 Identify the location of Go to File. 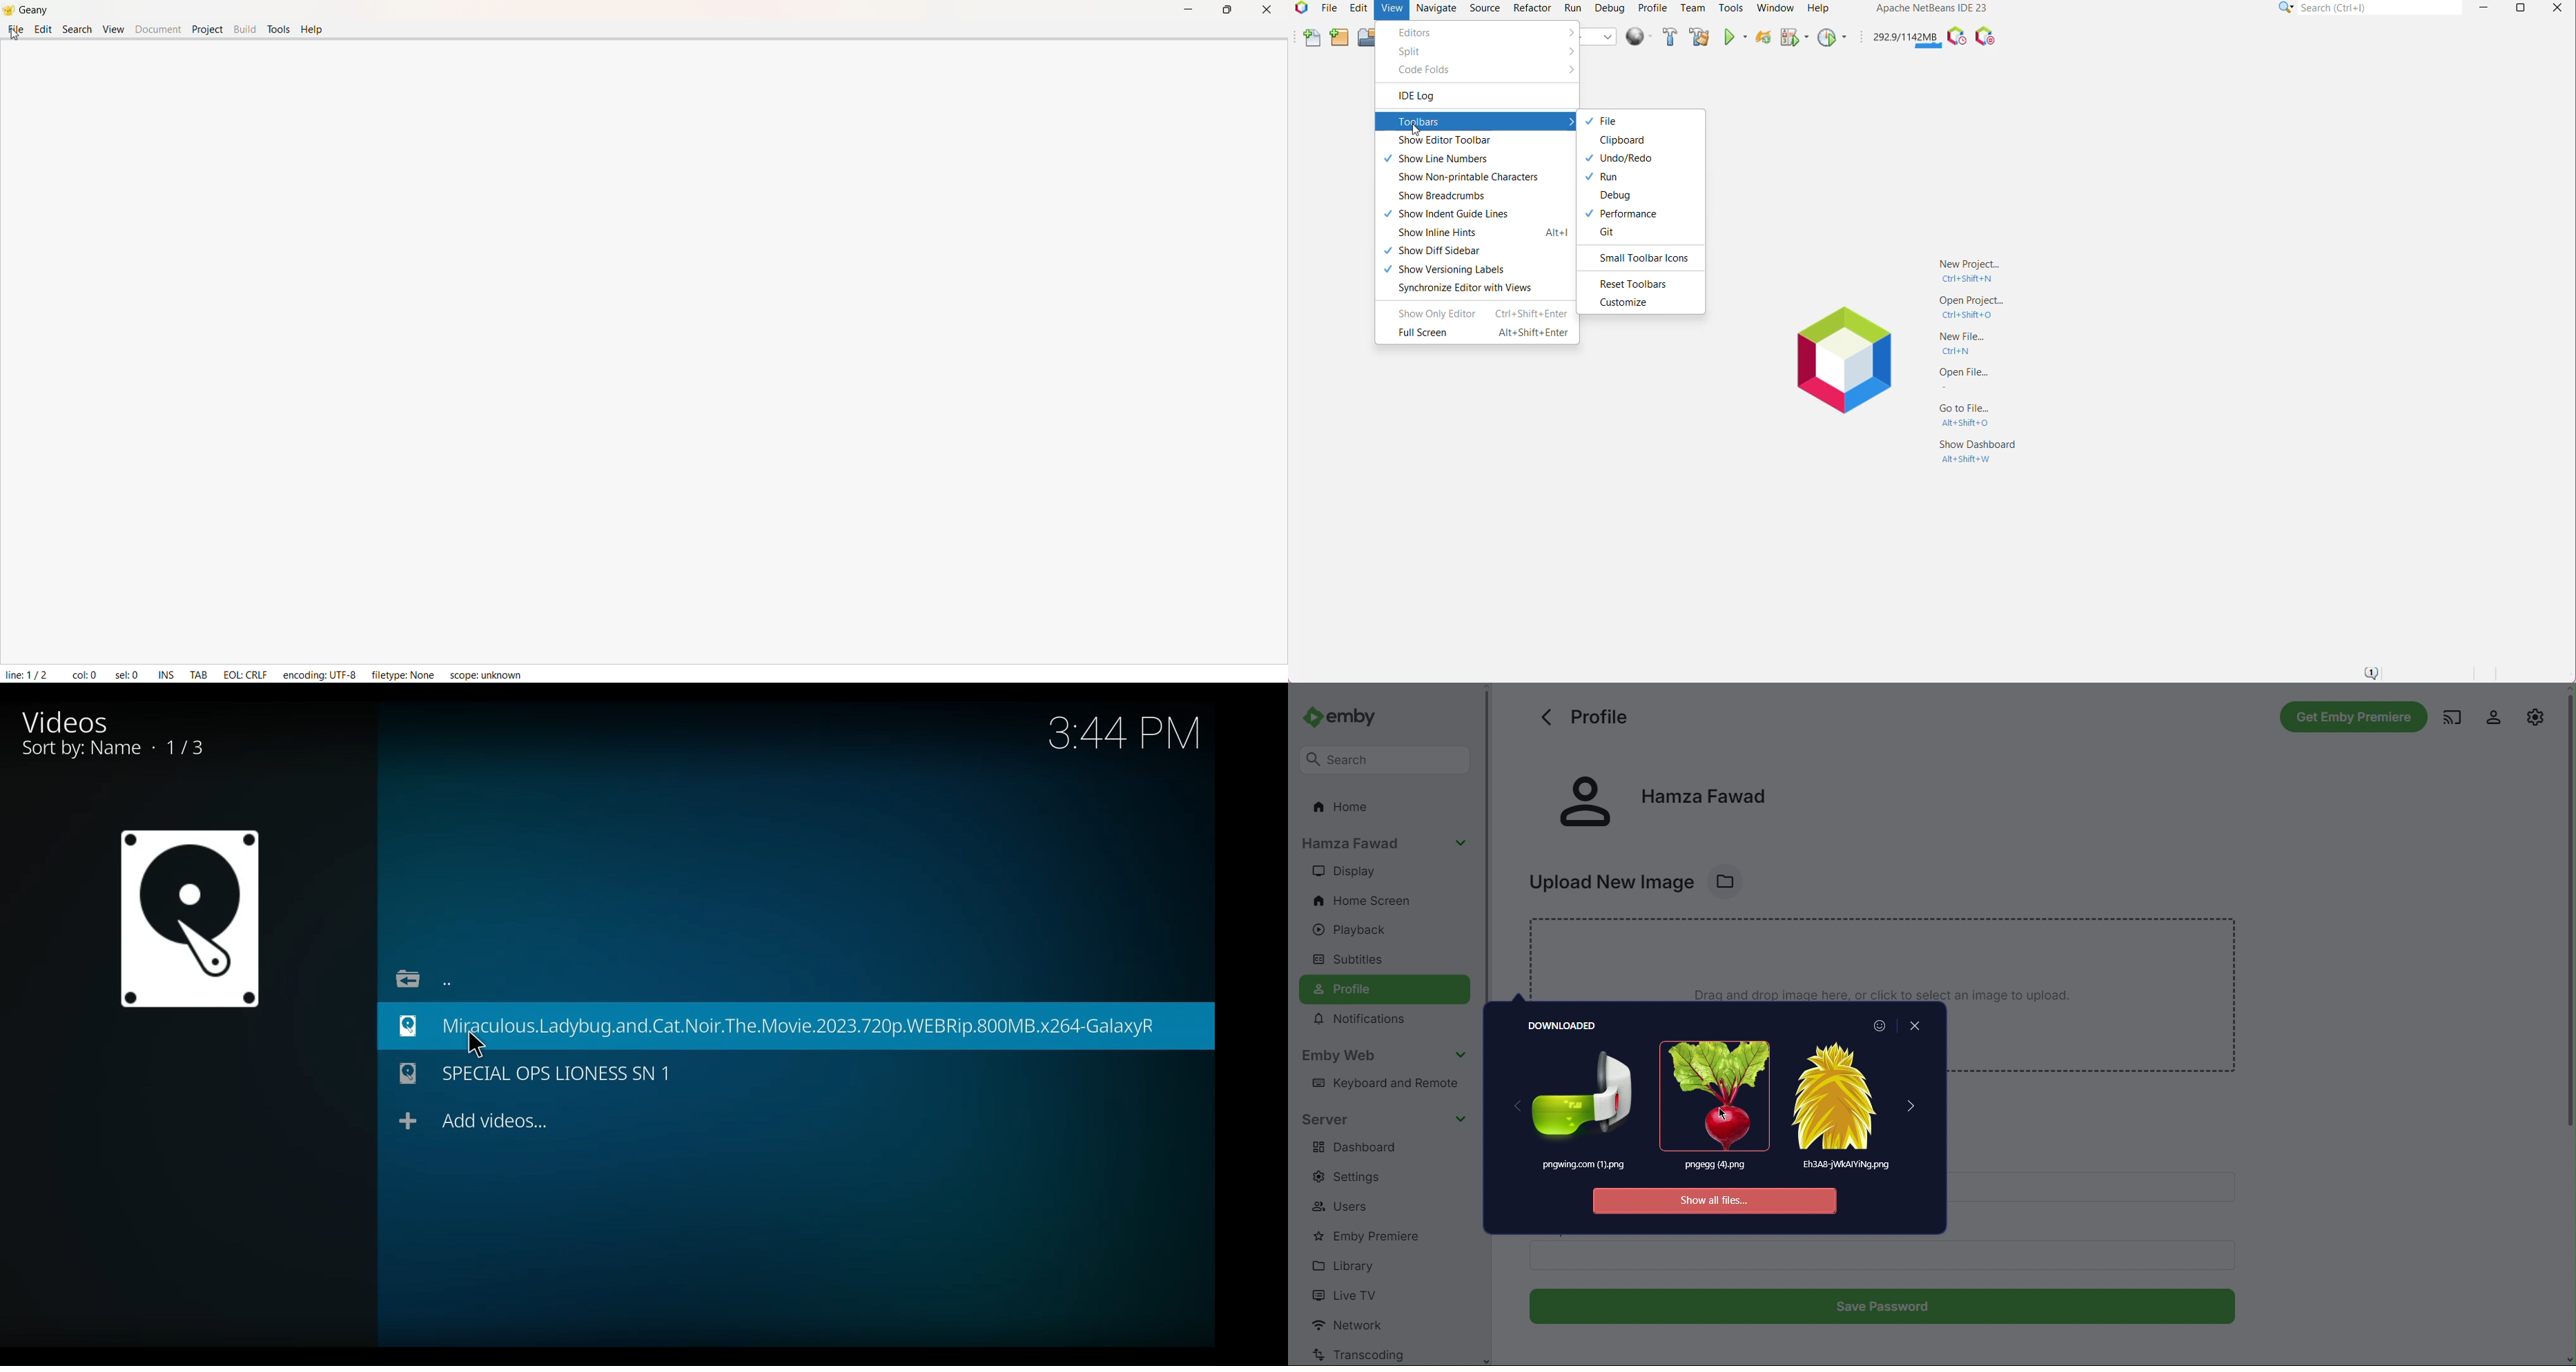
(1972, 414).